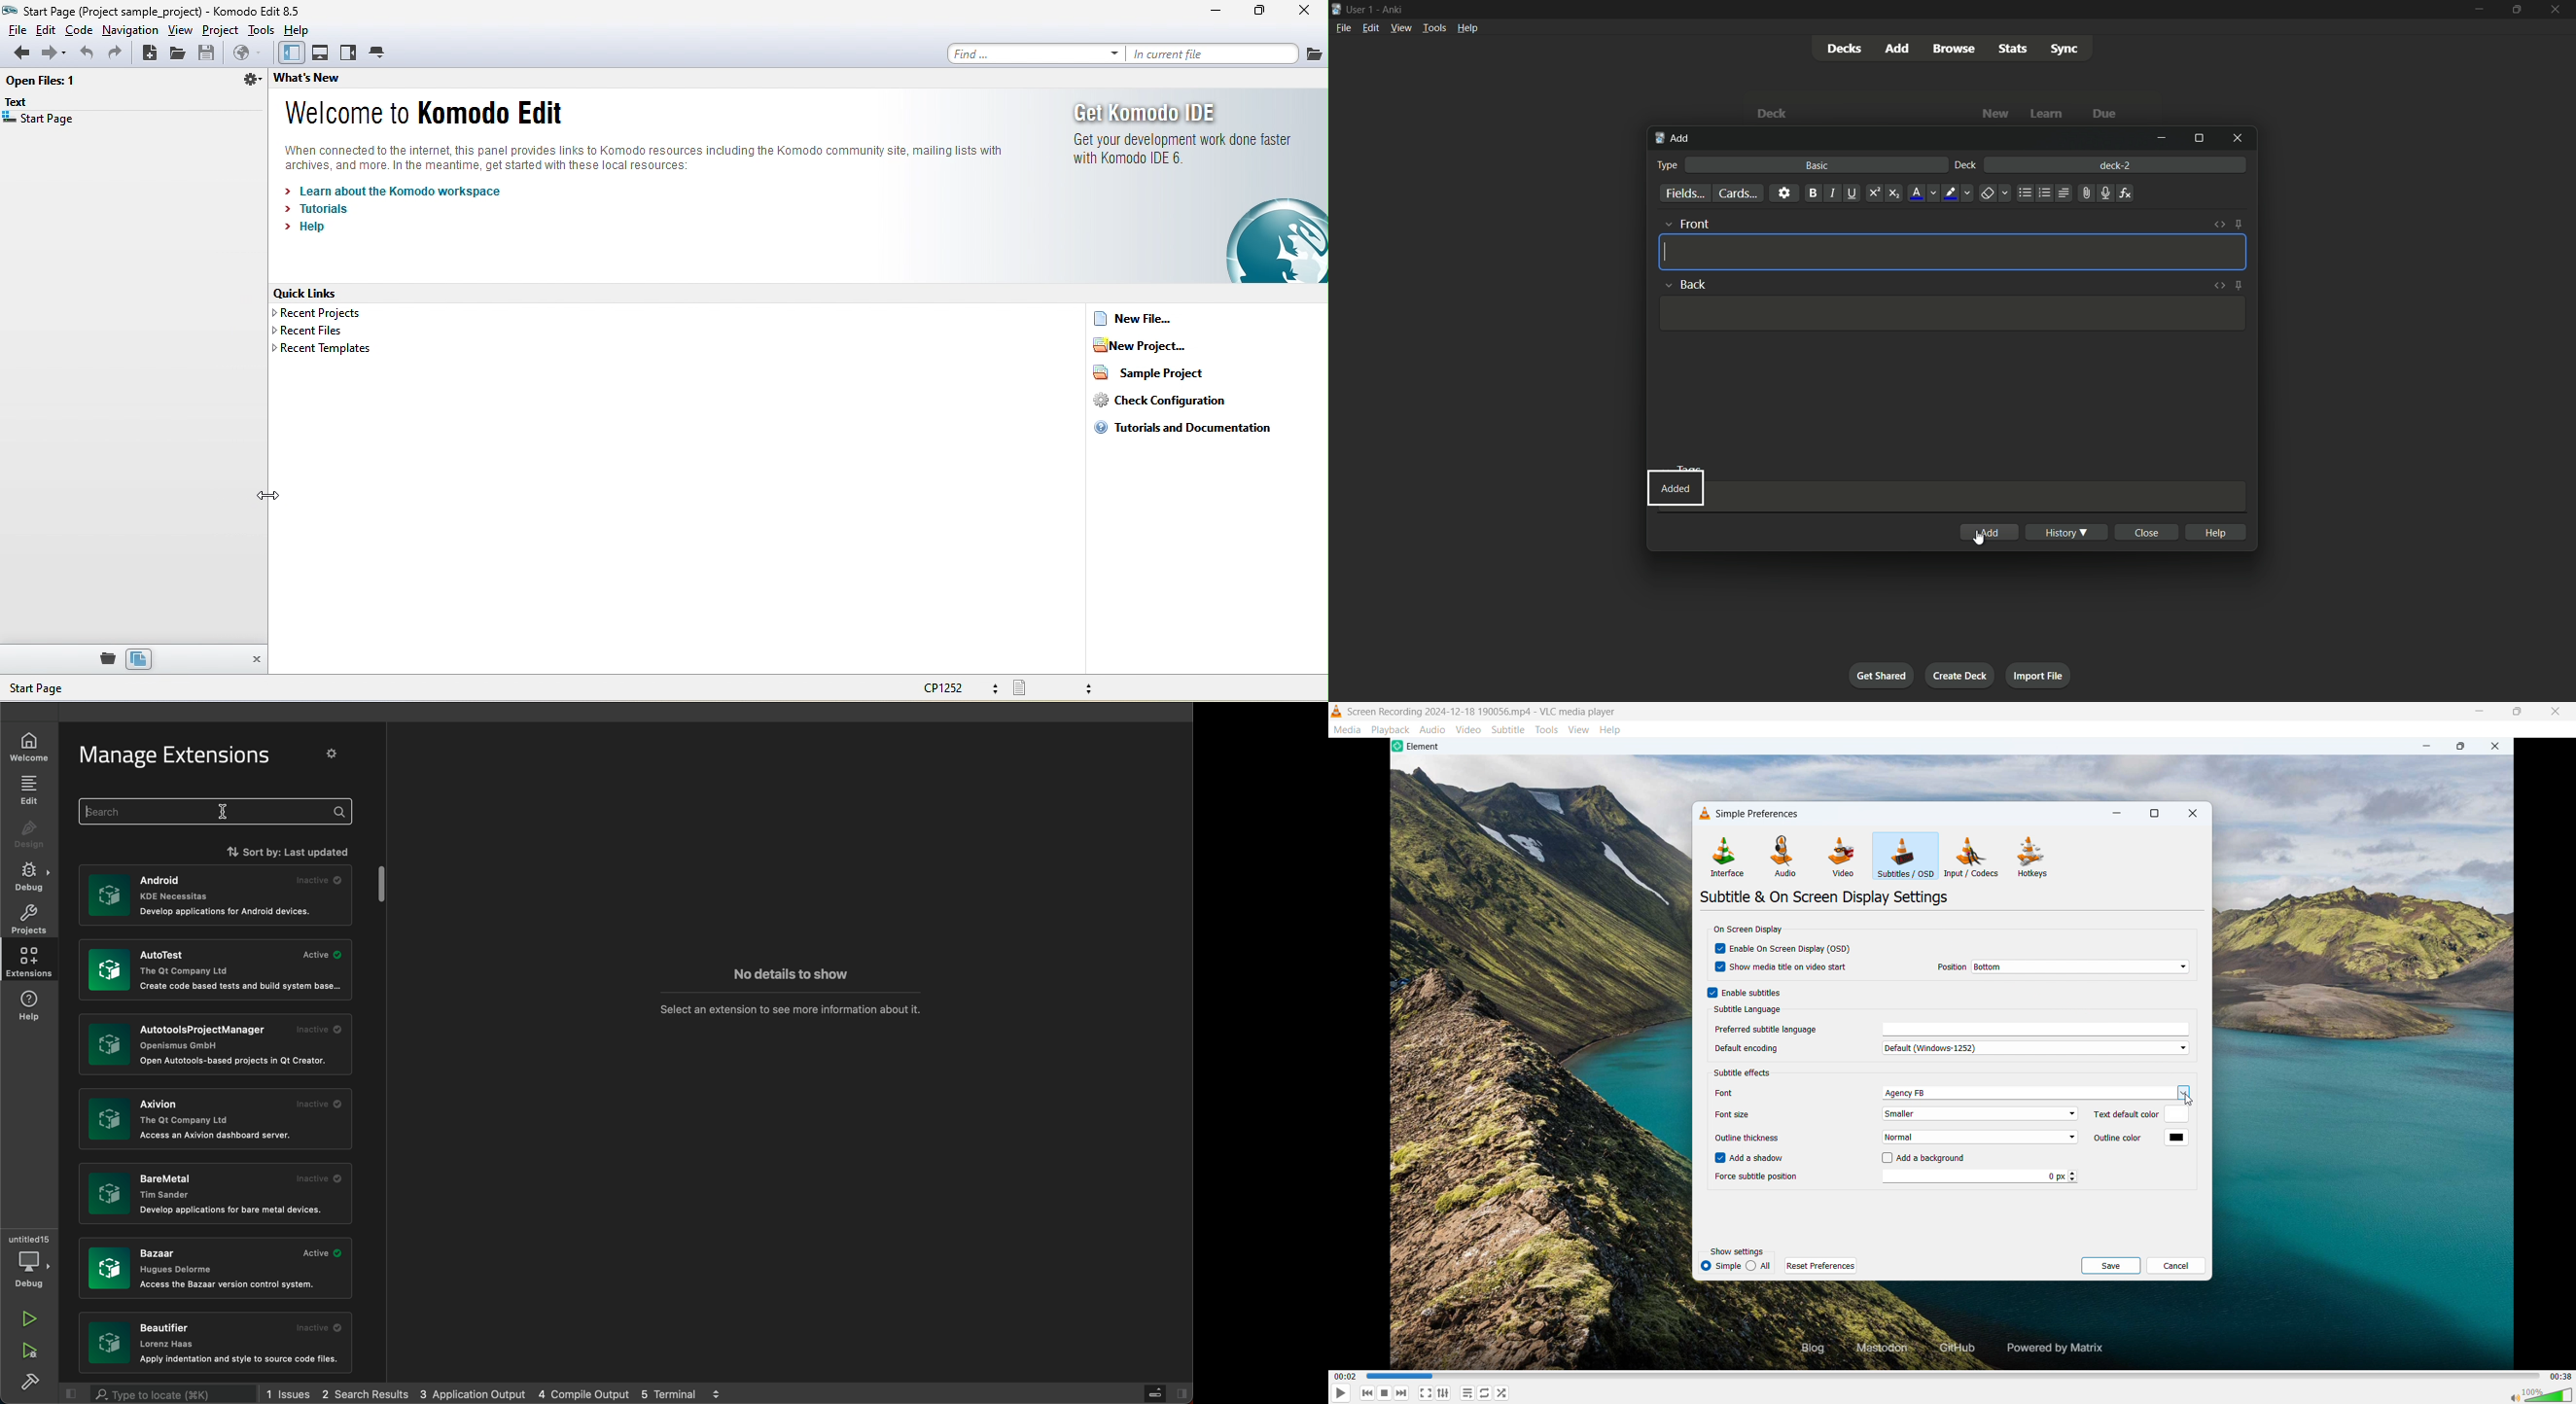 Image resolution: width=2576 pixels, height=1428 pixels. I want to click on get shared, so click(1883, 675).